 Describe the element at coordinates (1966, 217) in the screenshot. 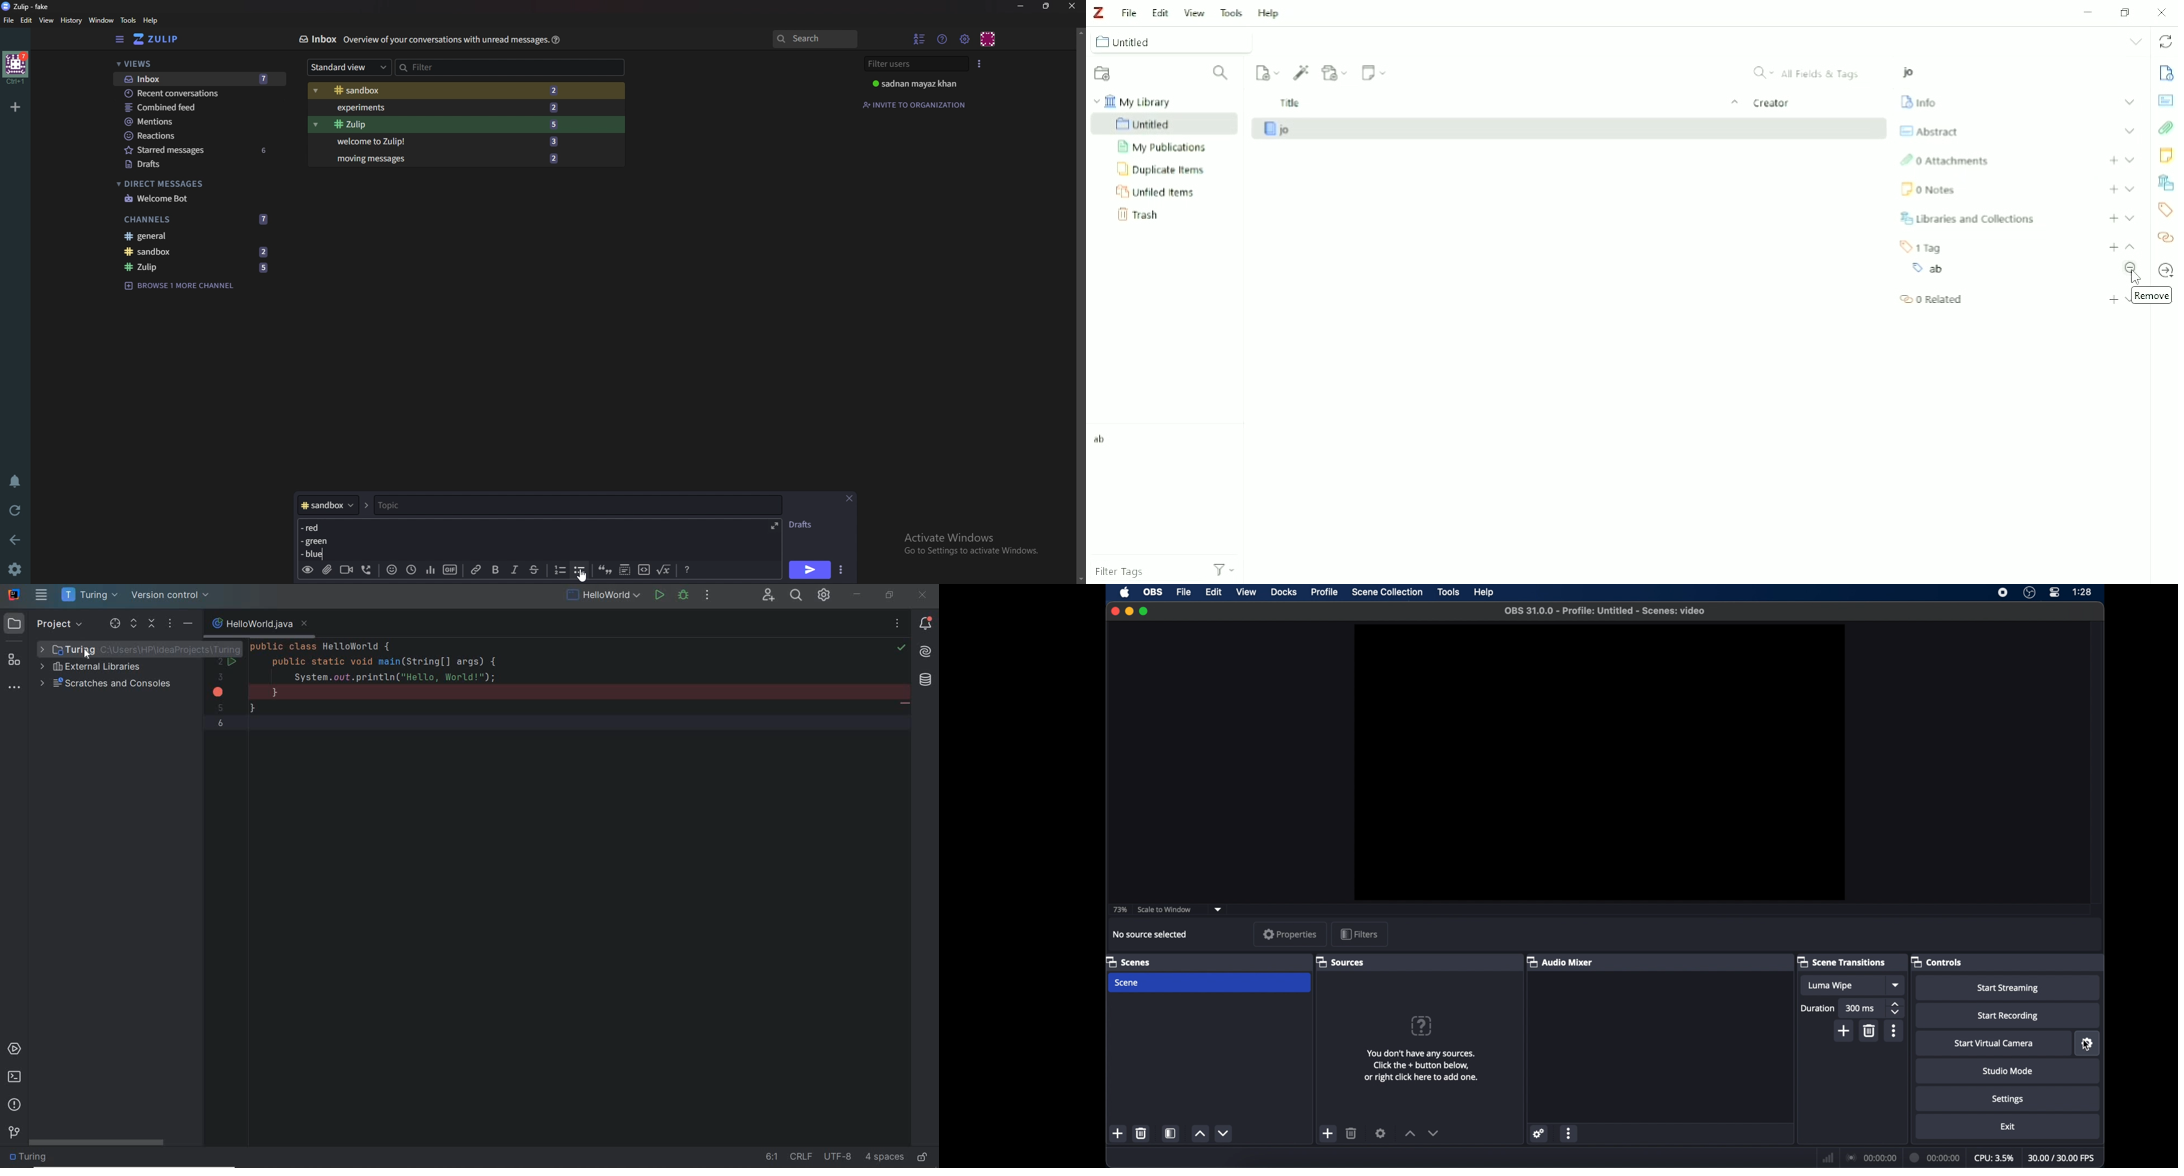

I see `Libraries and Collections` at that location.